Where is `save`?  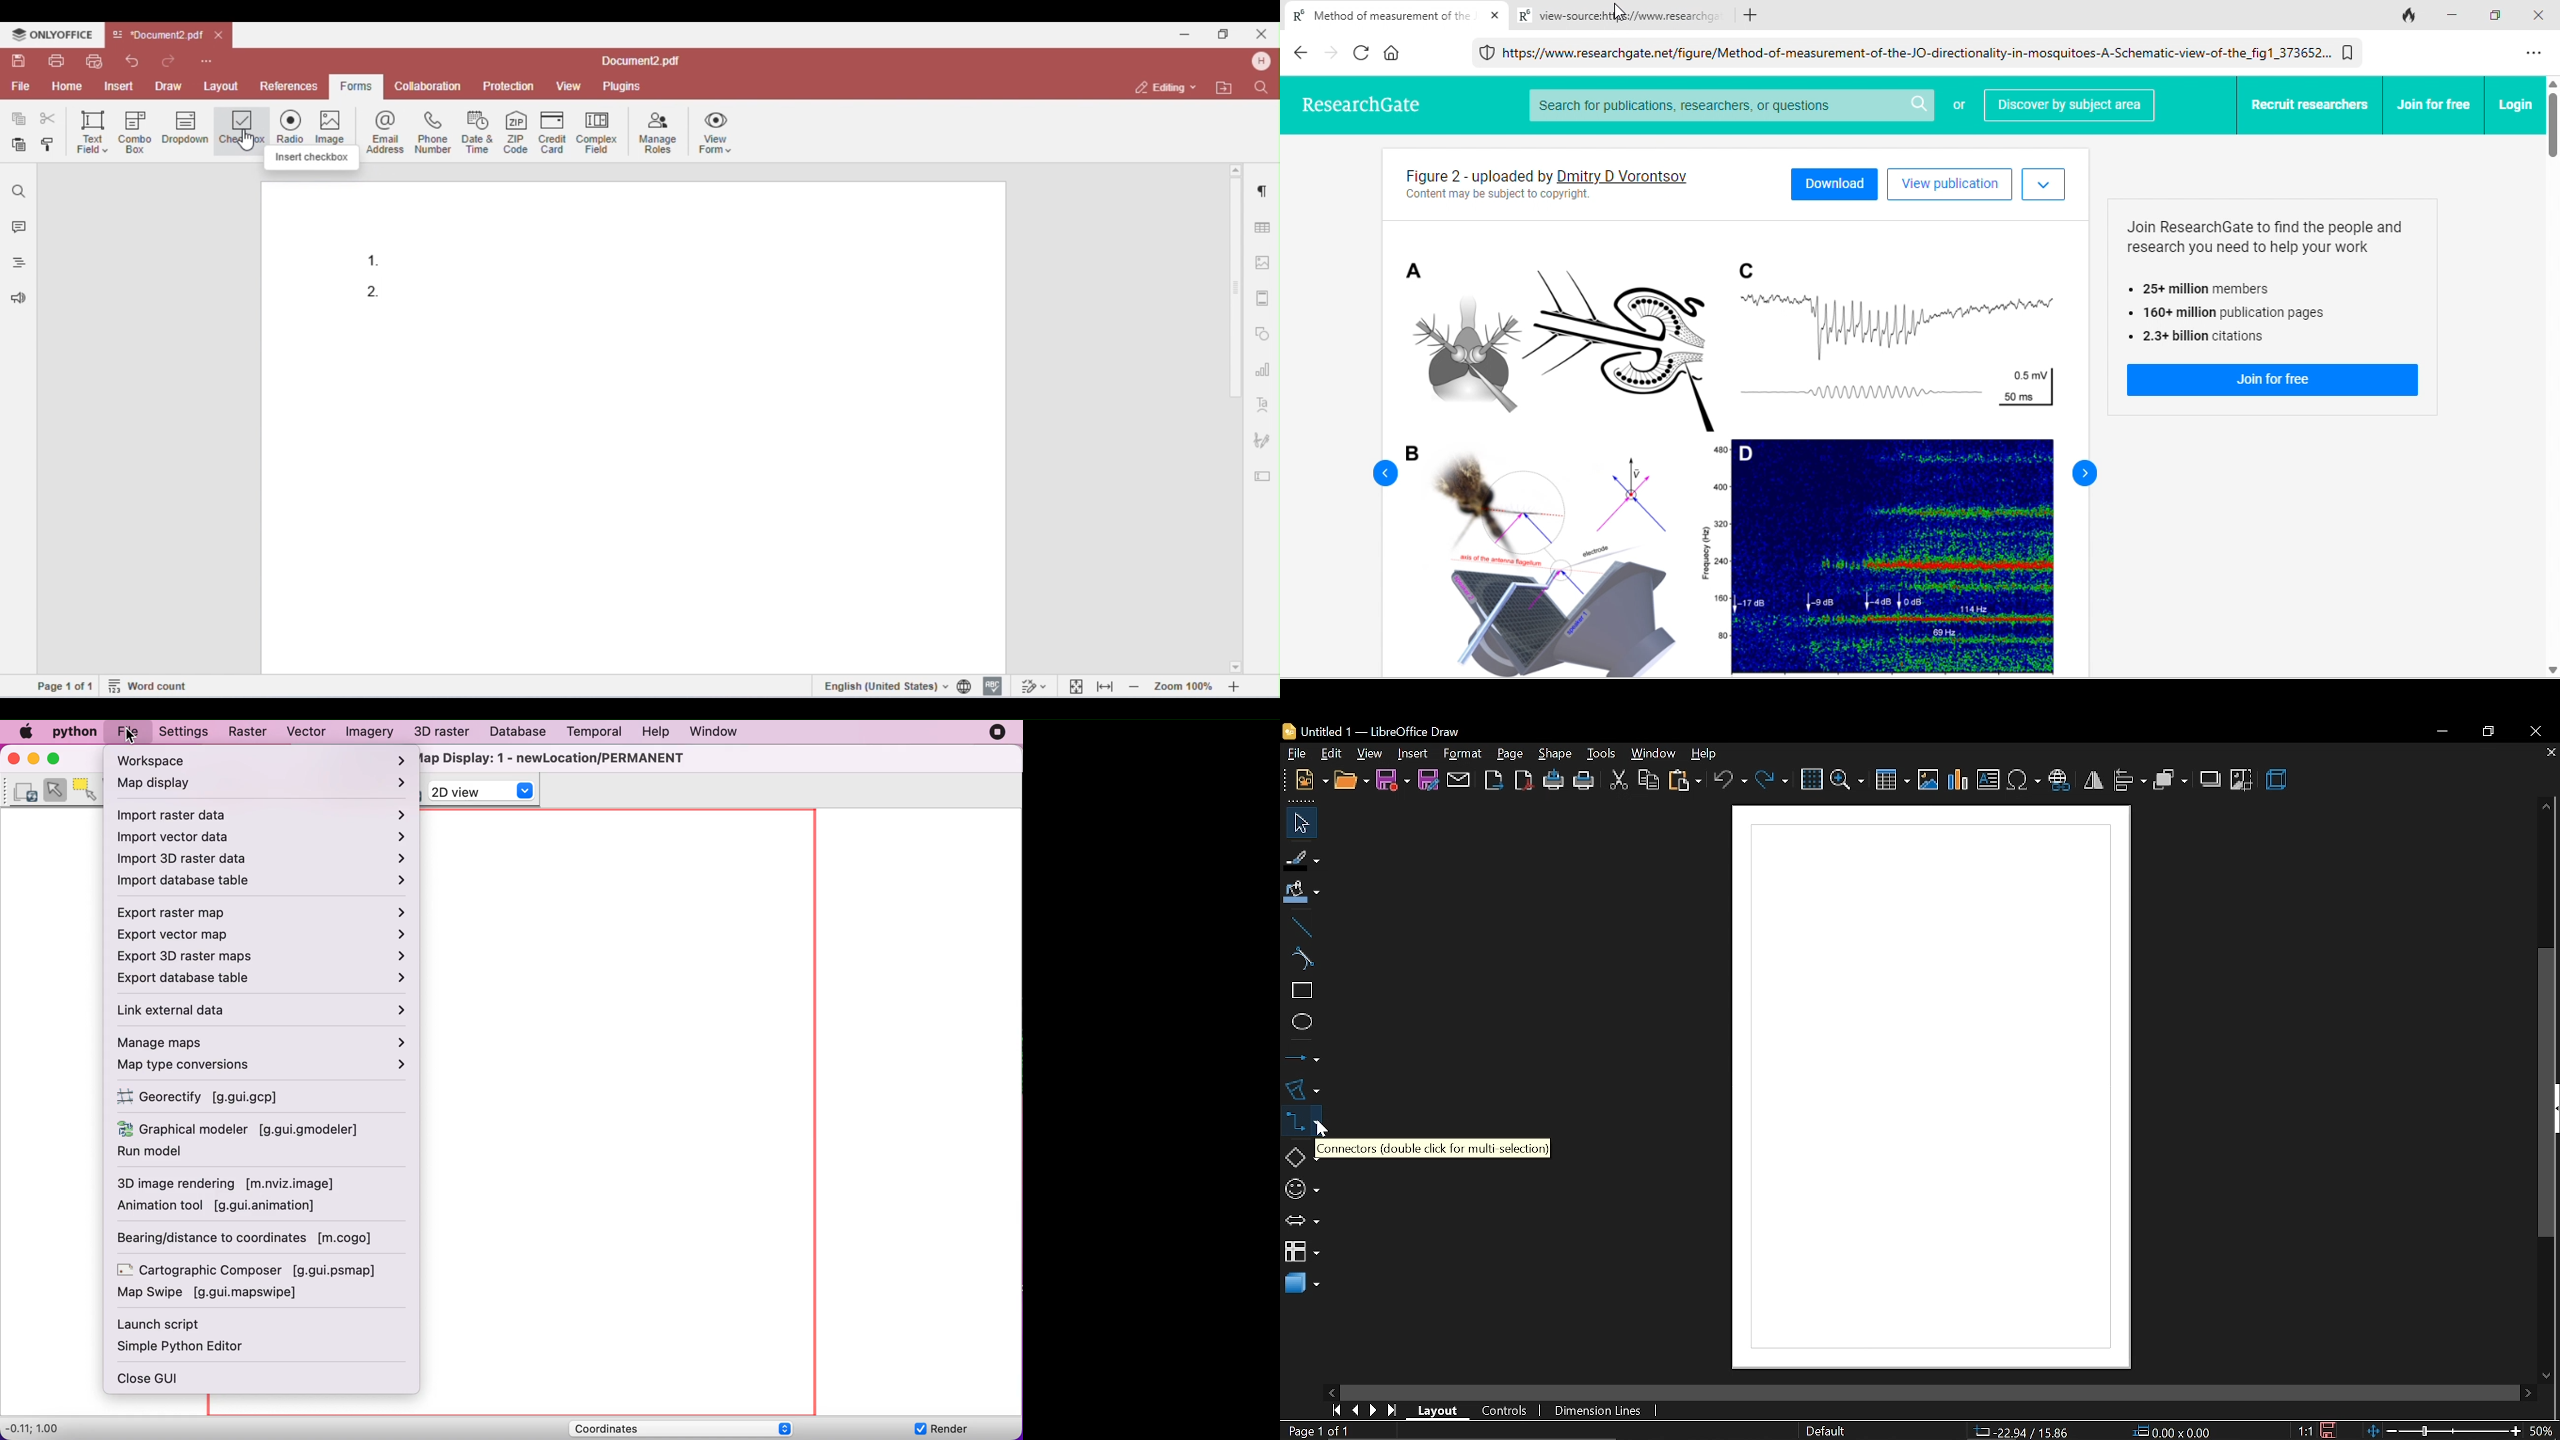
save is located at coordinates (1393, 781).